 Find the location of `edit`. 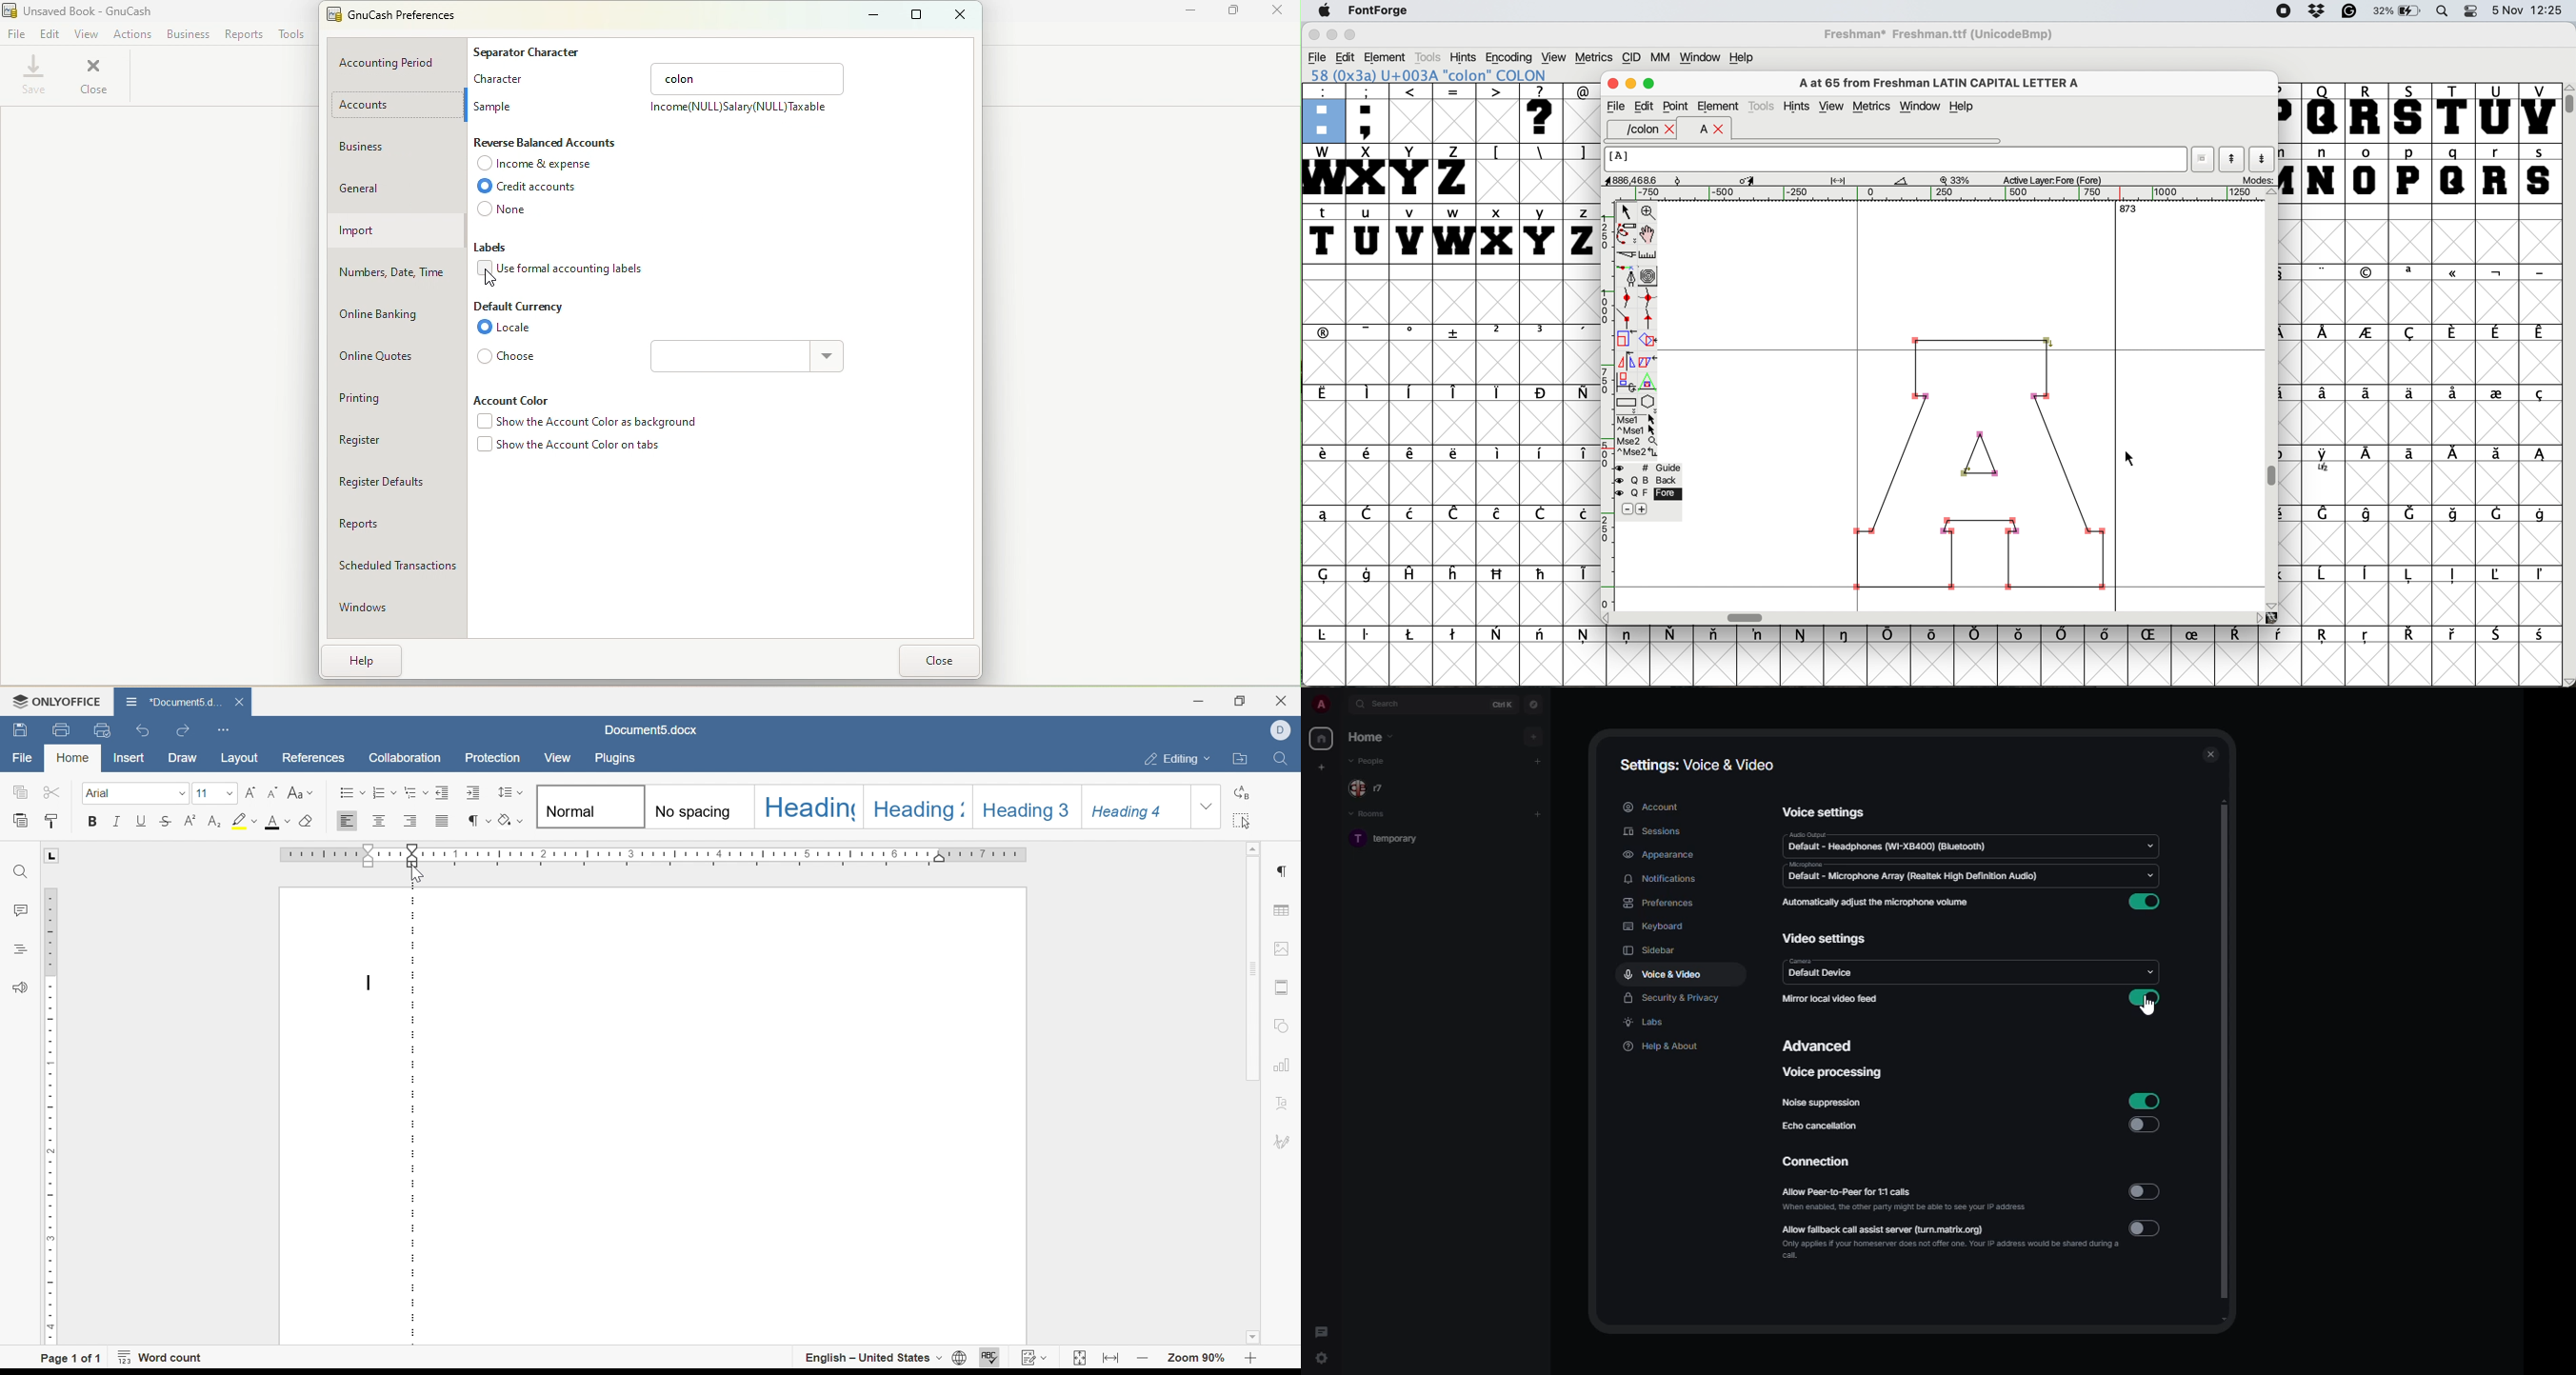

edit is located at coordinates (1646, 106).